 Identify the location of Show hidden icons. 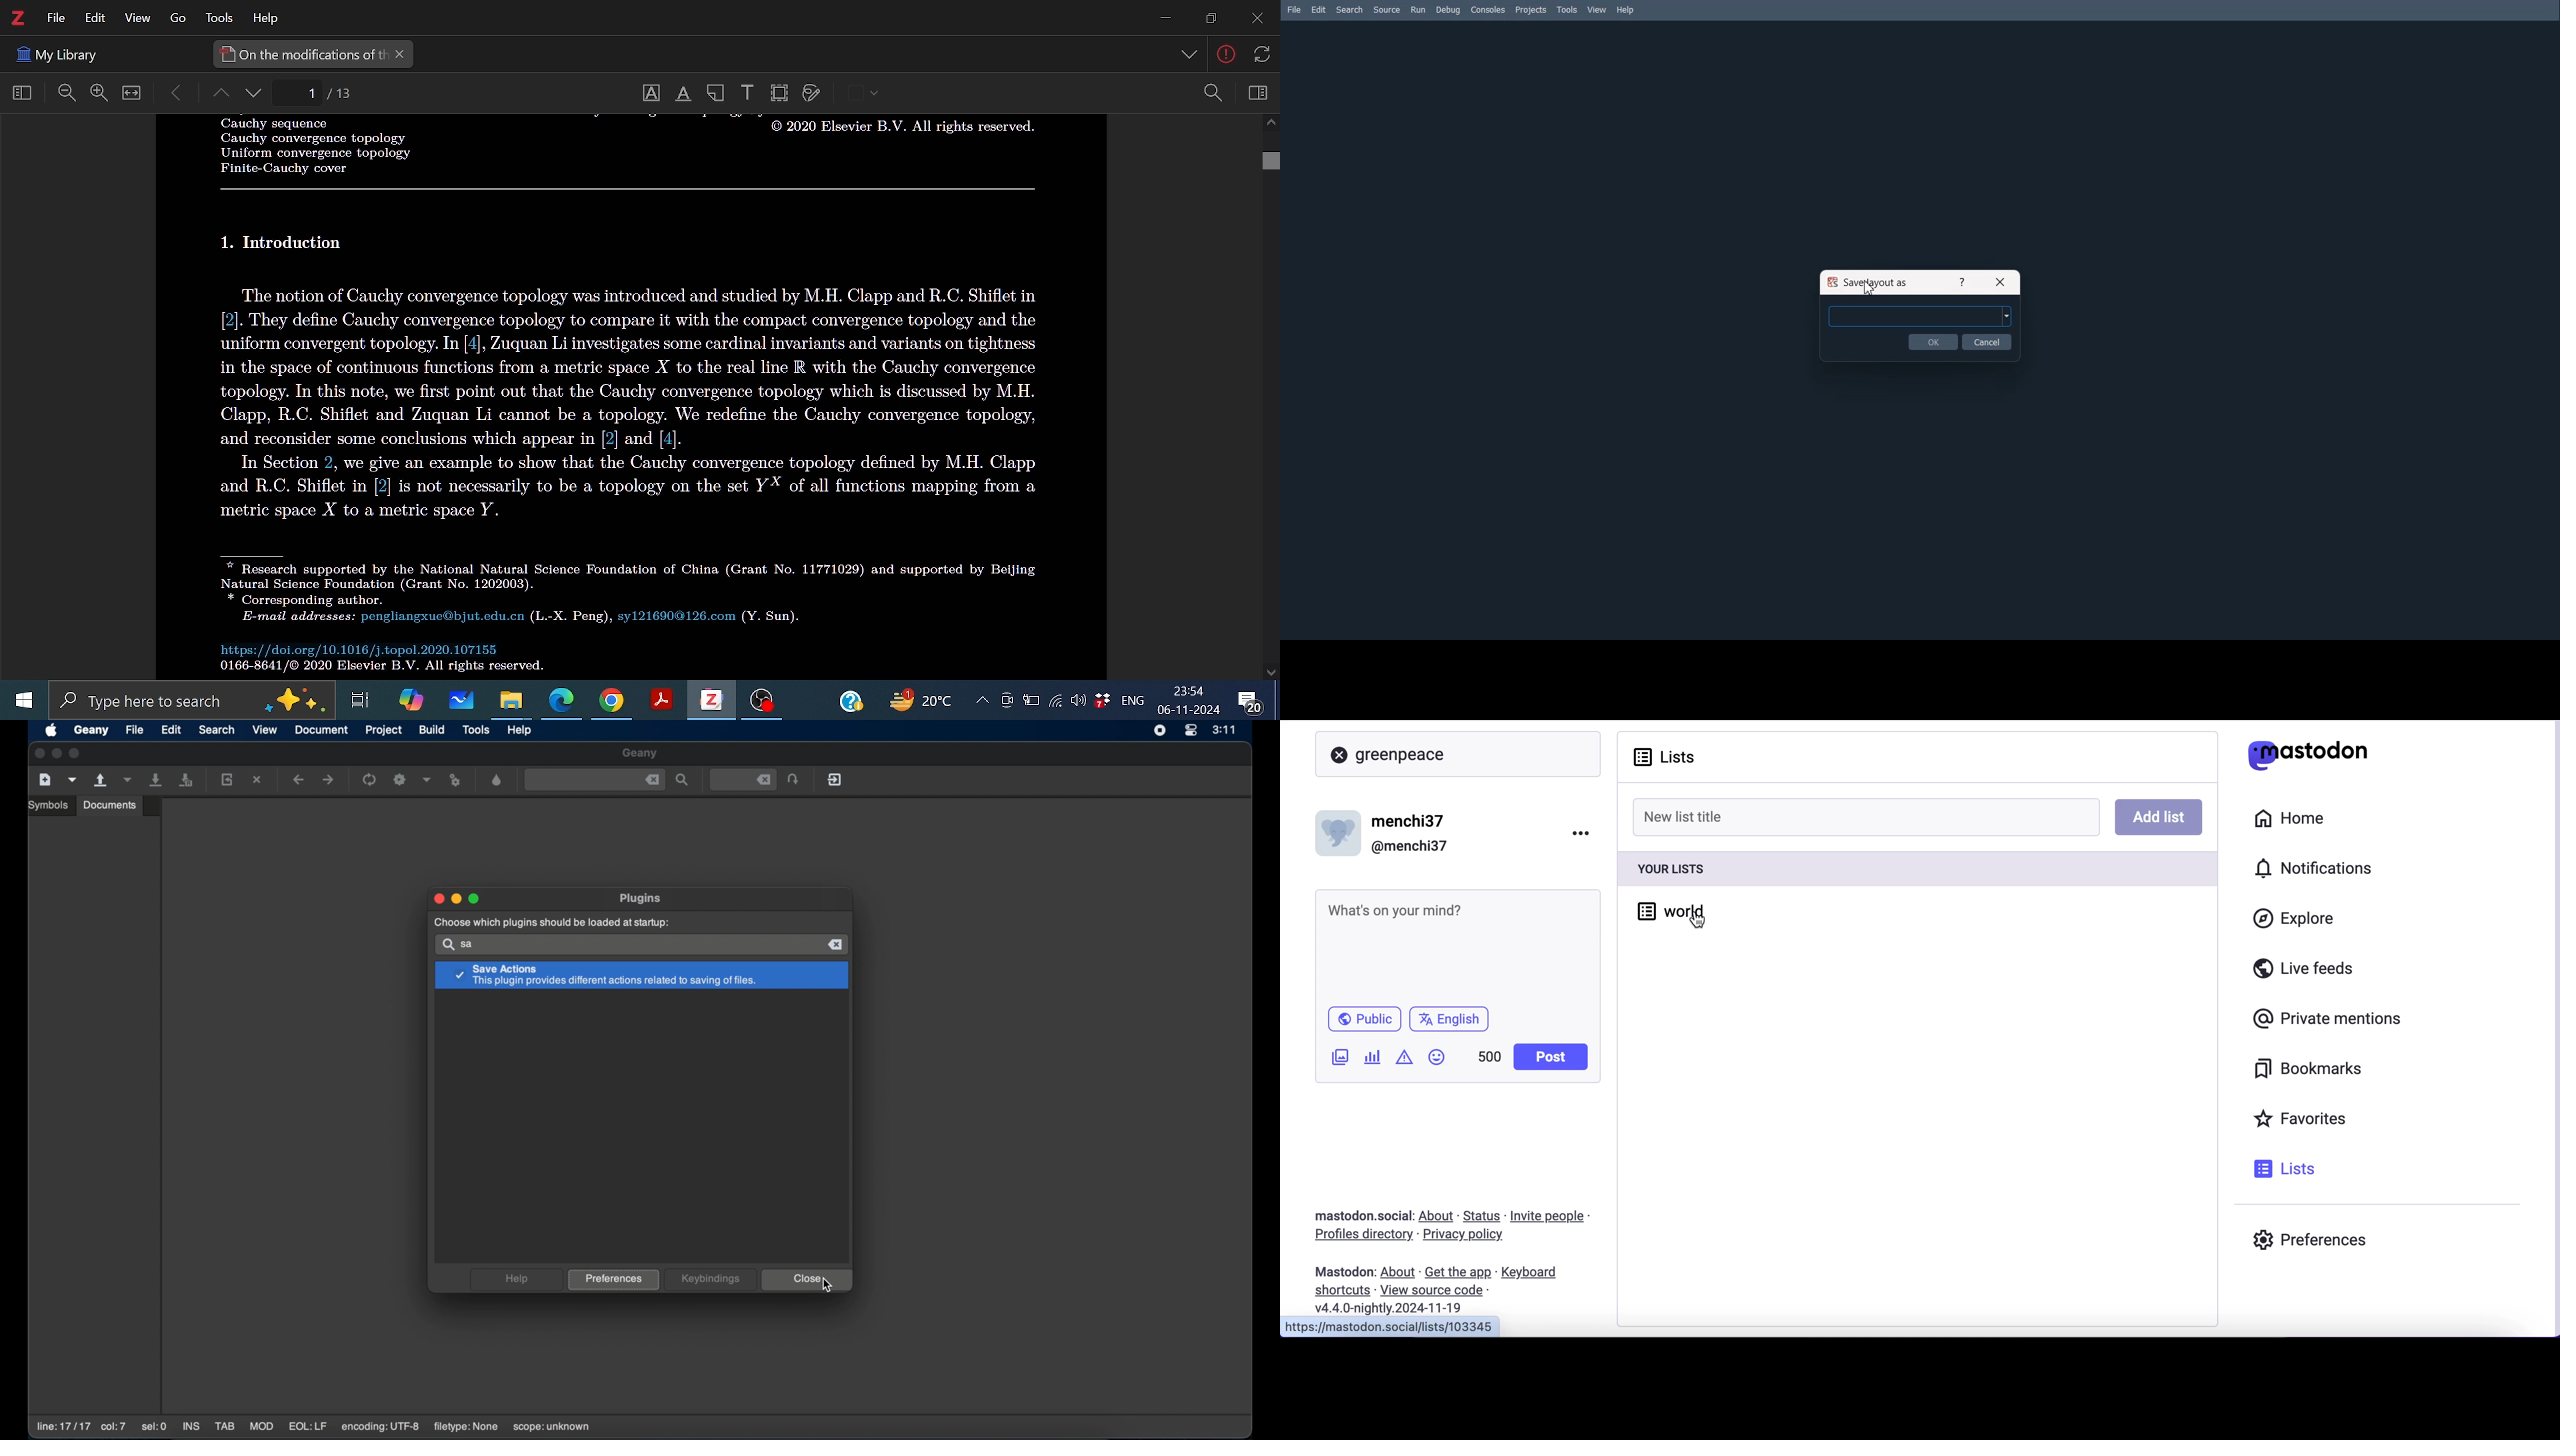
(981, 700).